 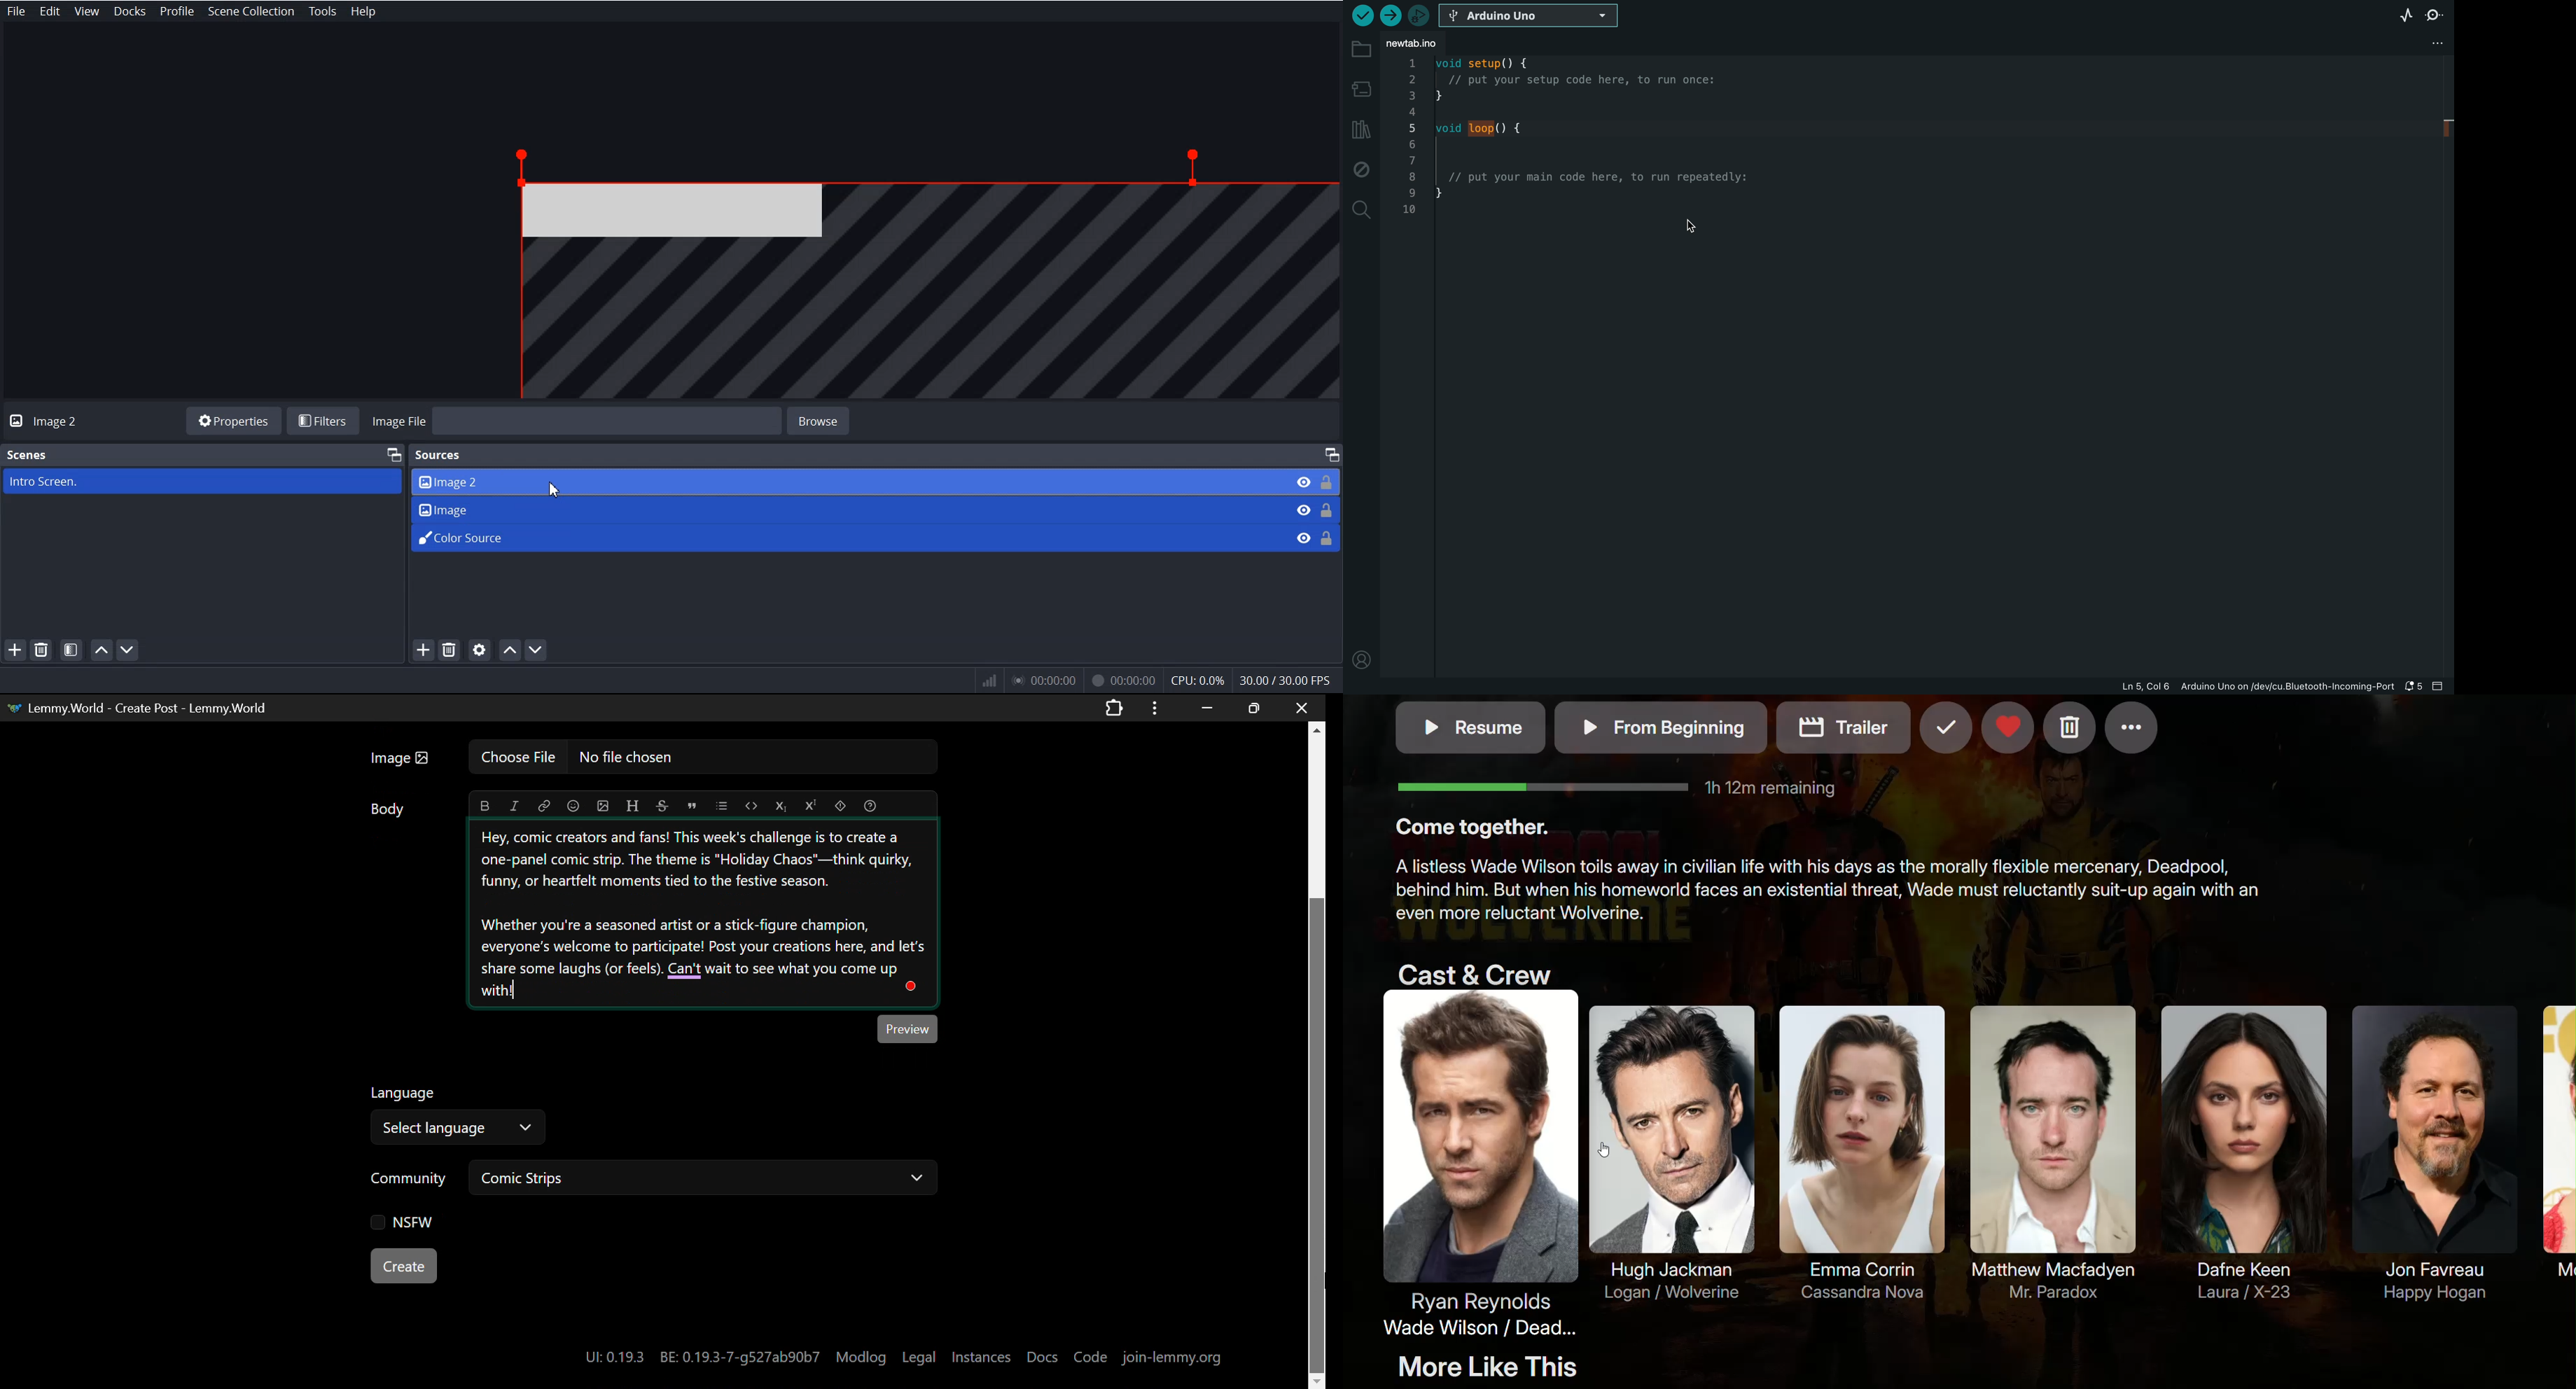 What do you see at coordinates (1661, 727) in the screenshot?
I see `From Beginning` at bounding box center [1661, 727].